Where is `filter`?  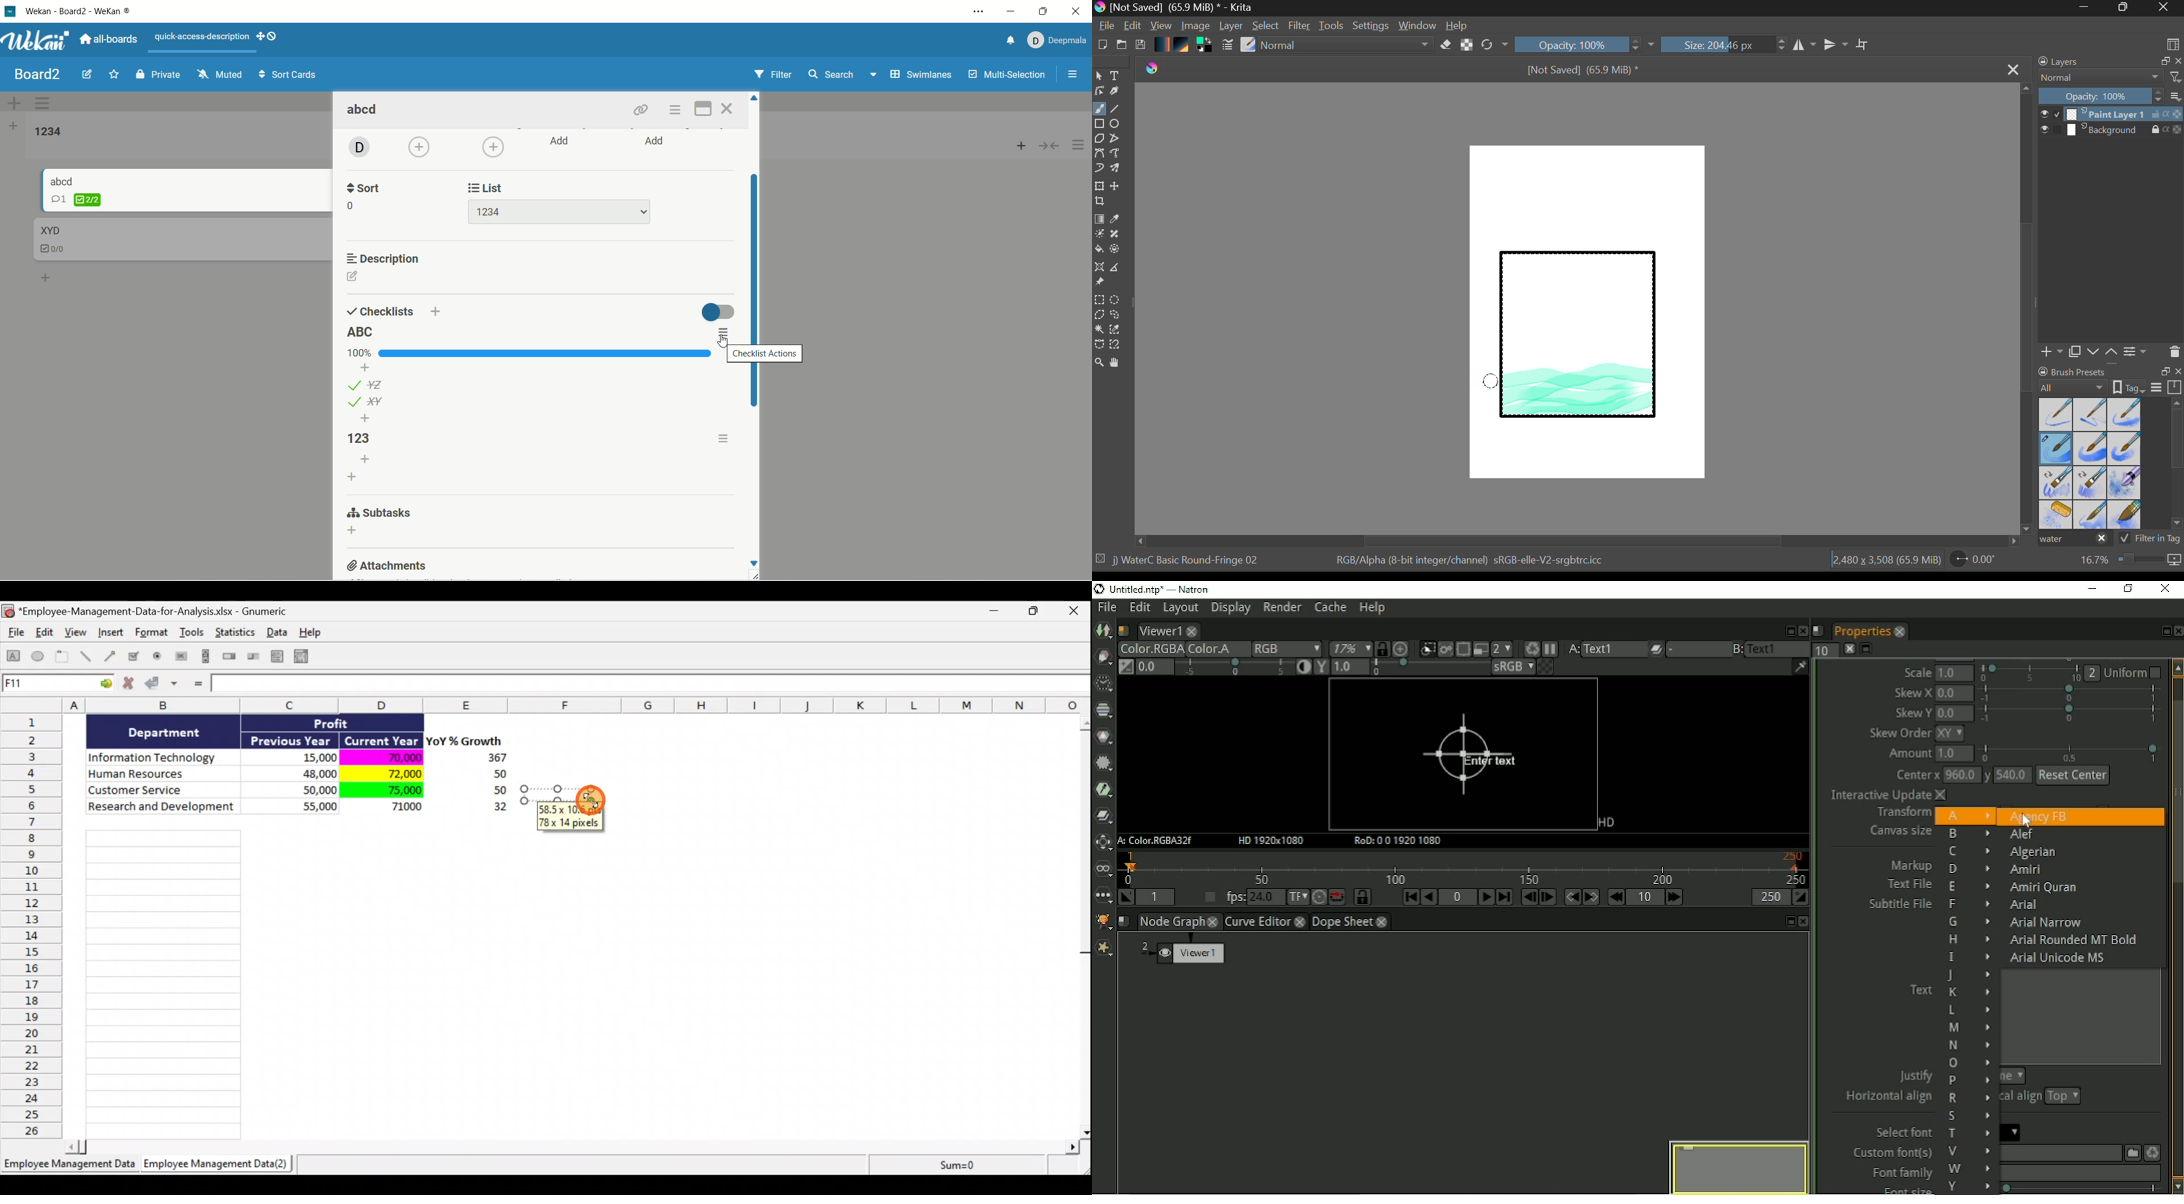 filter is located at coordinates (773, 75).